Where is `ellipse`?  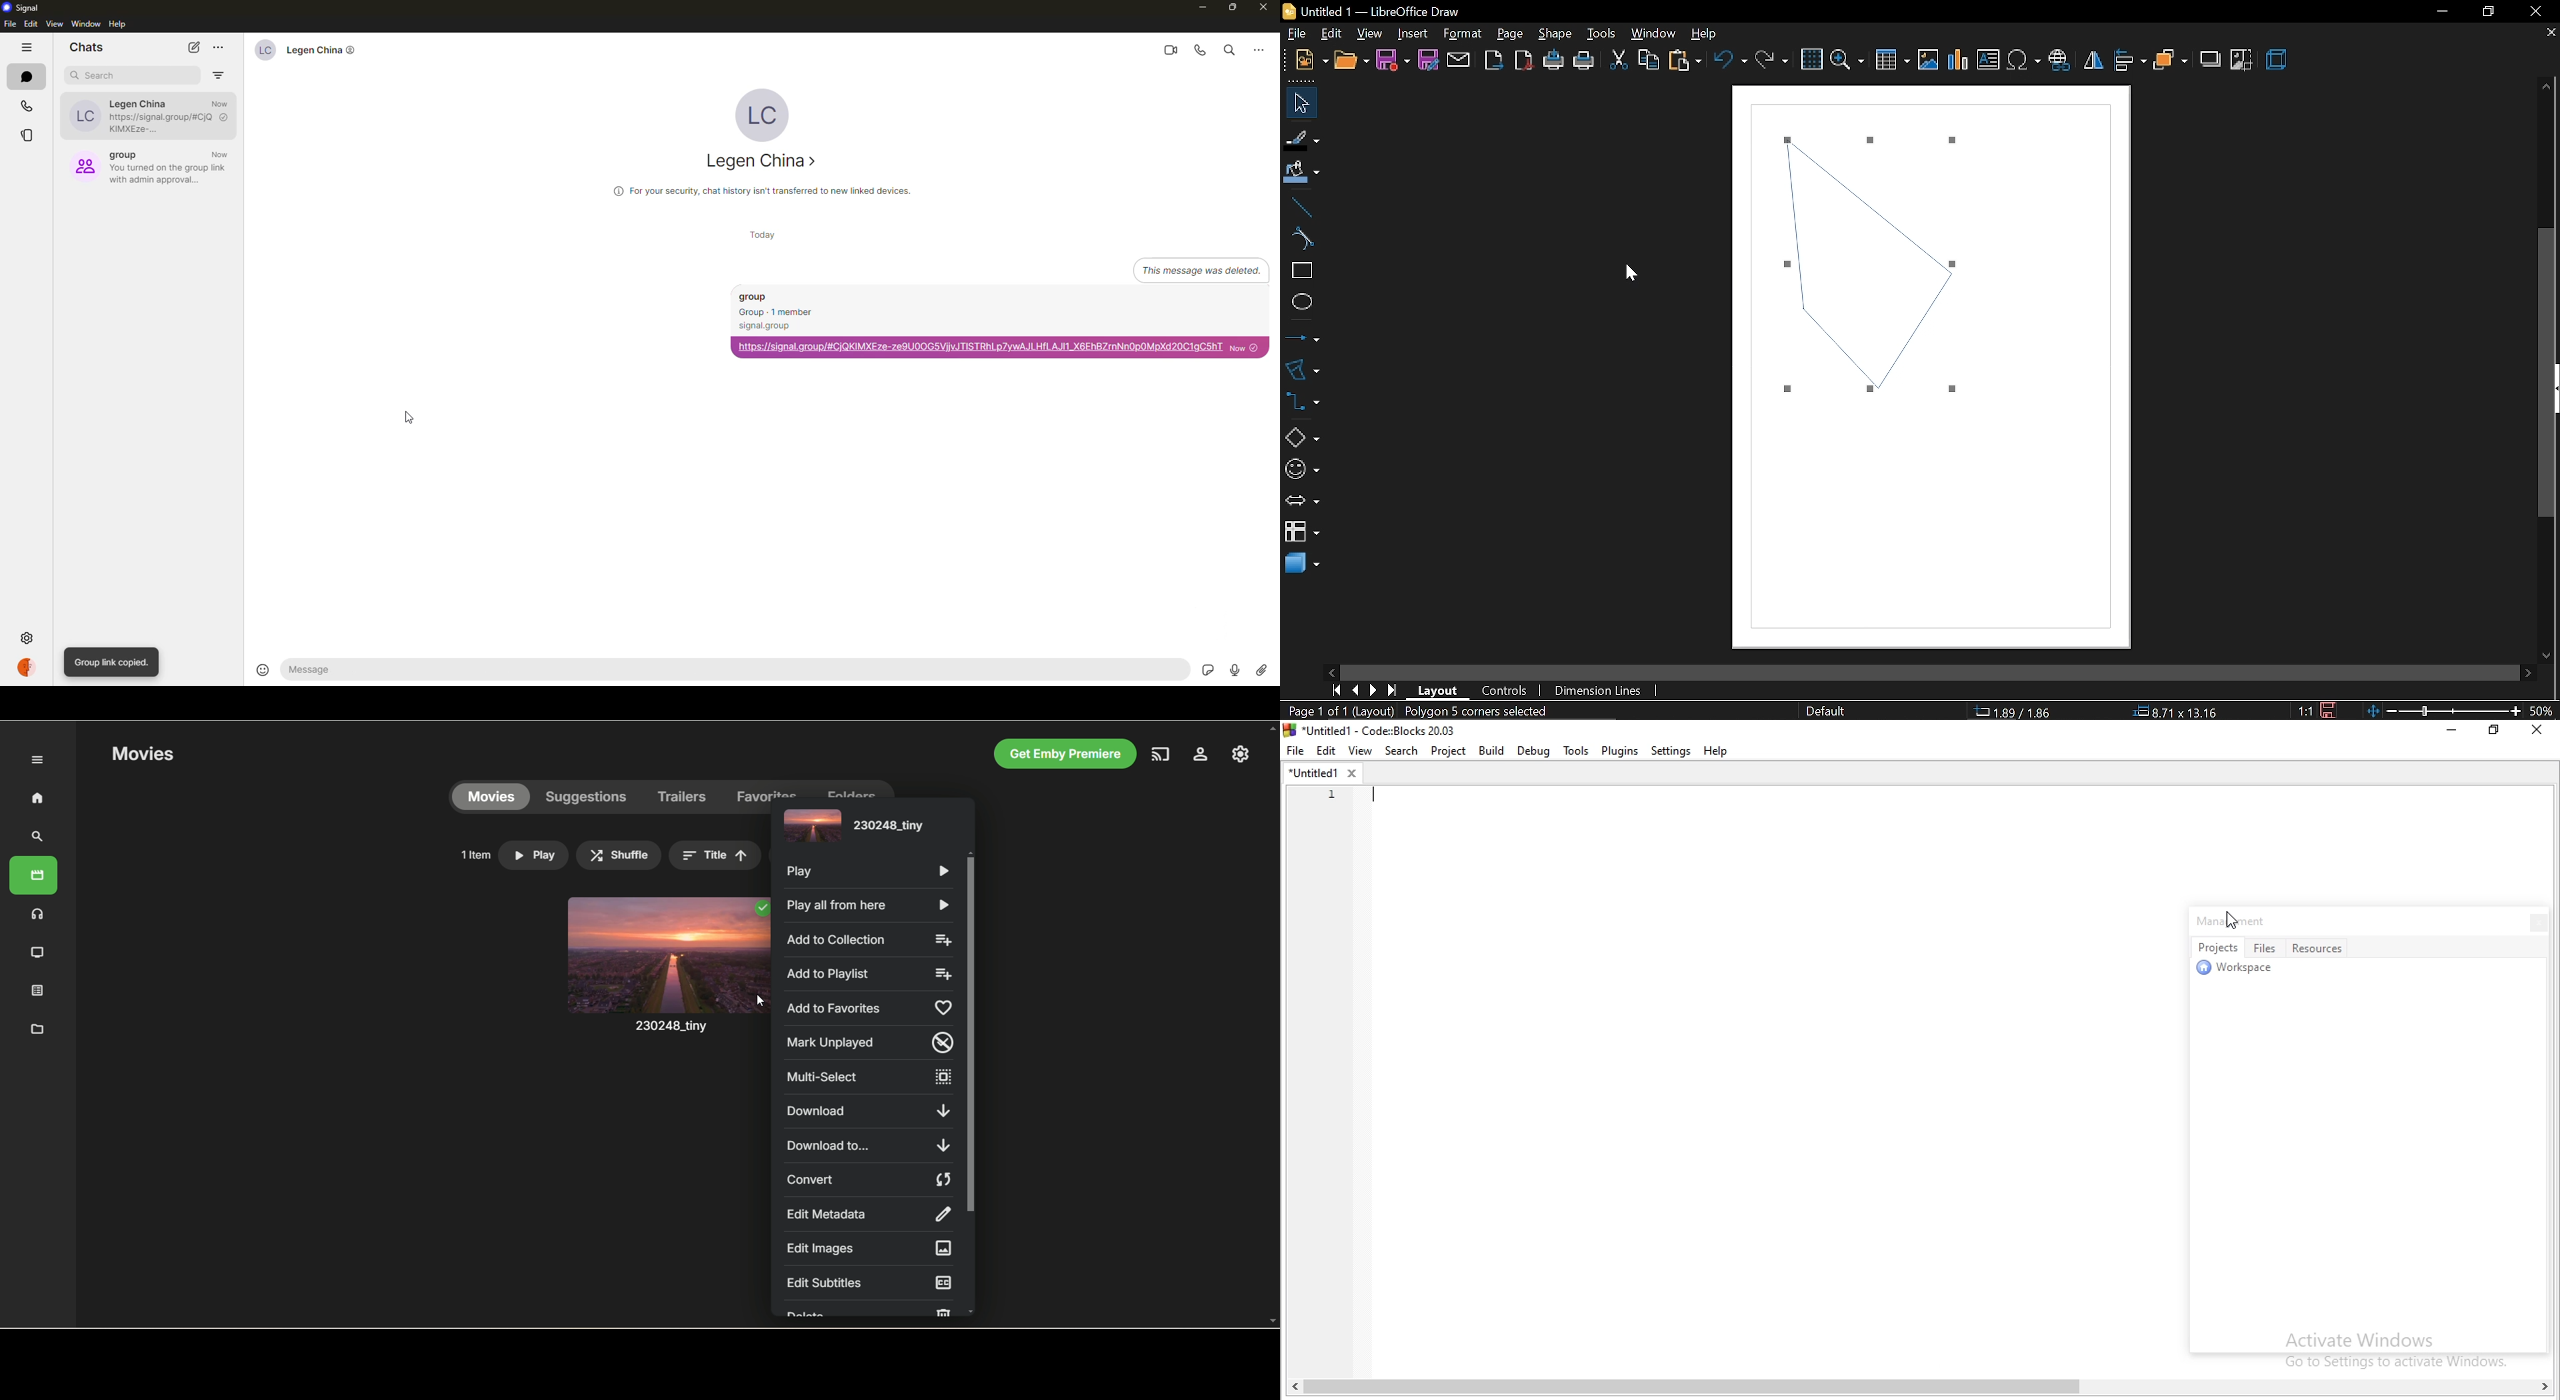
ellipse is located at coordinates (1298, 304).